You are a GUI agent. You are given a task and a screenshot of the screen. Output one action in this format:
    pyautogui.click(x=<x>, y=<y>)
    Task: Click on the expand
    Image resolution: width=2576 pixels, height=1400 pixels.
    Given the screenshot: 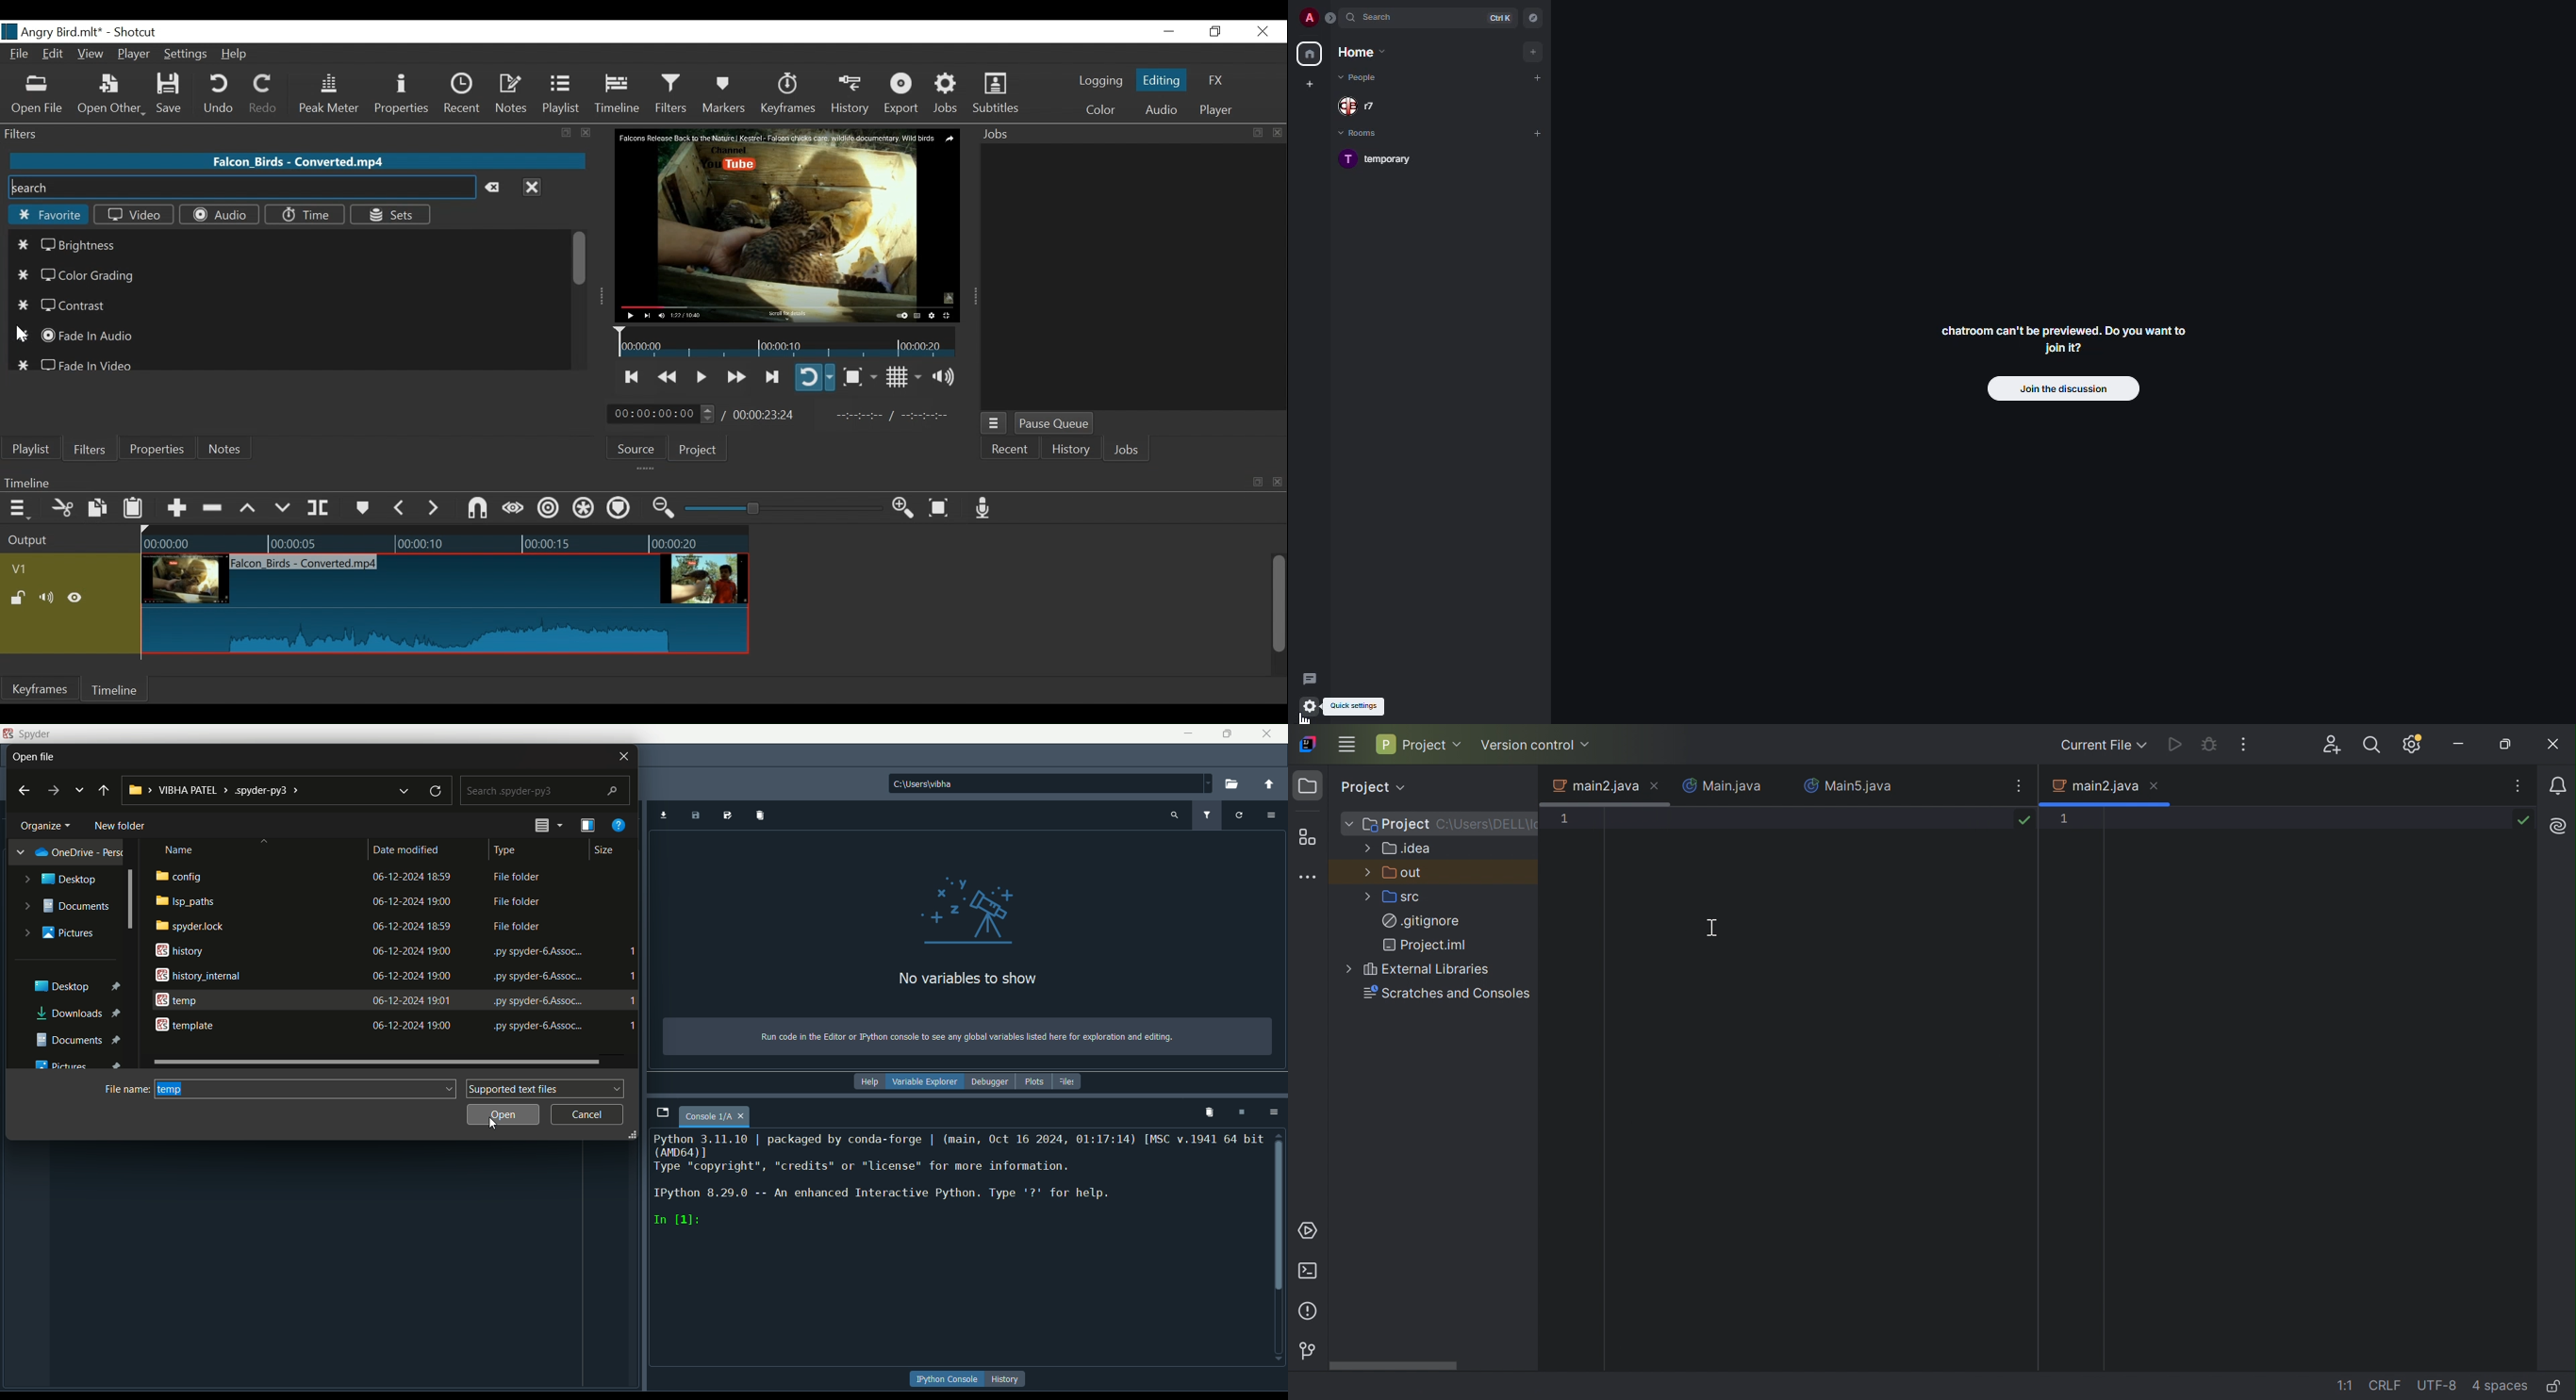 What is the action you would take?
    pyautogui.click(x=1333, y=17)
    